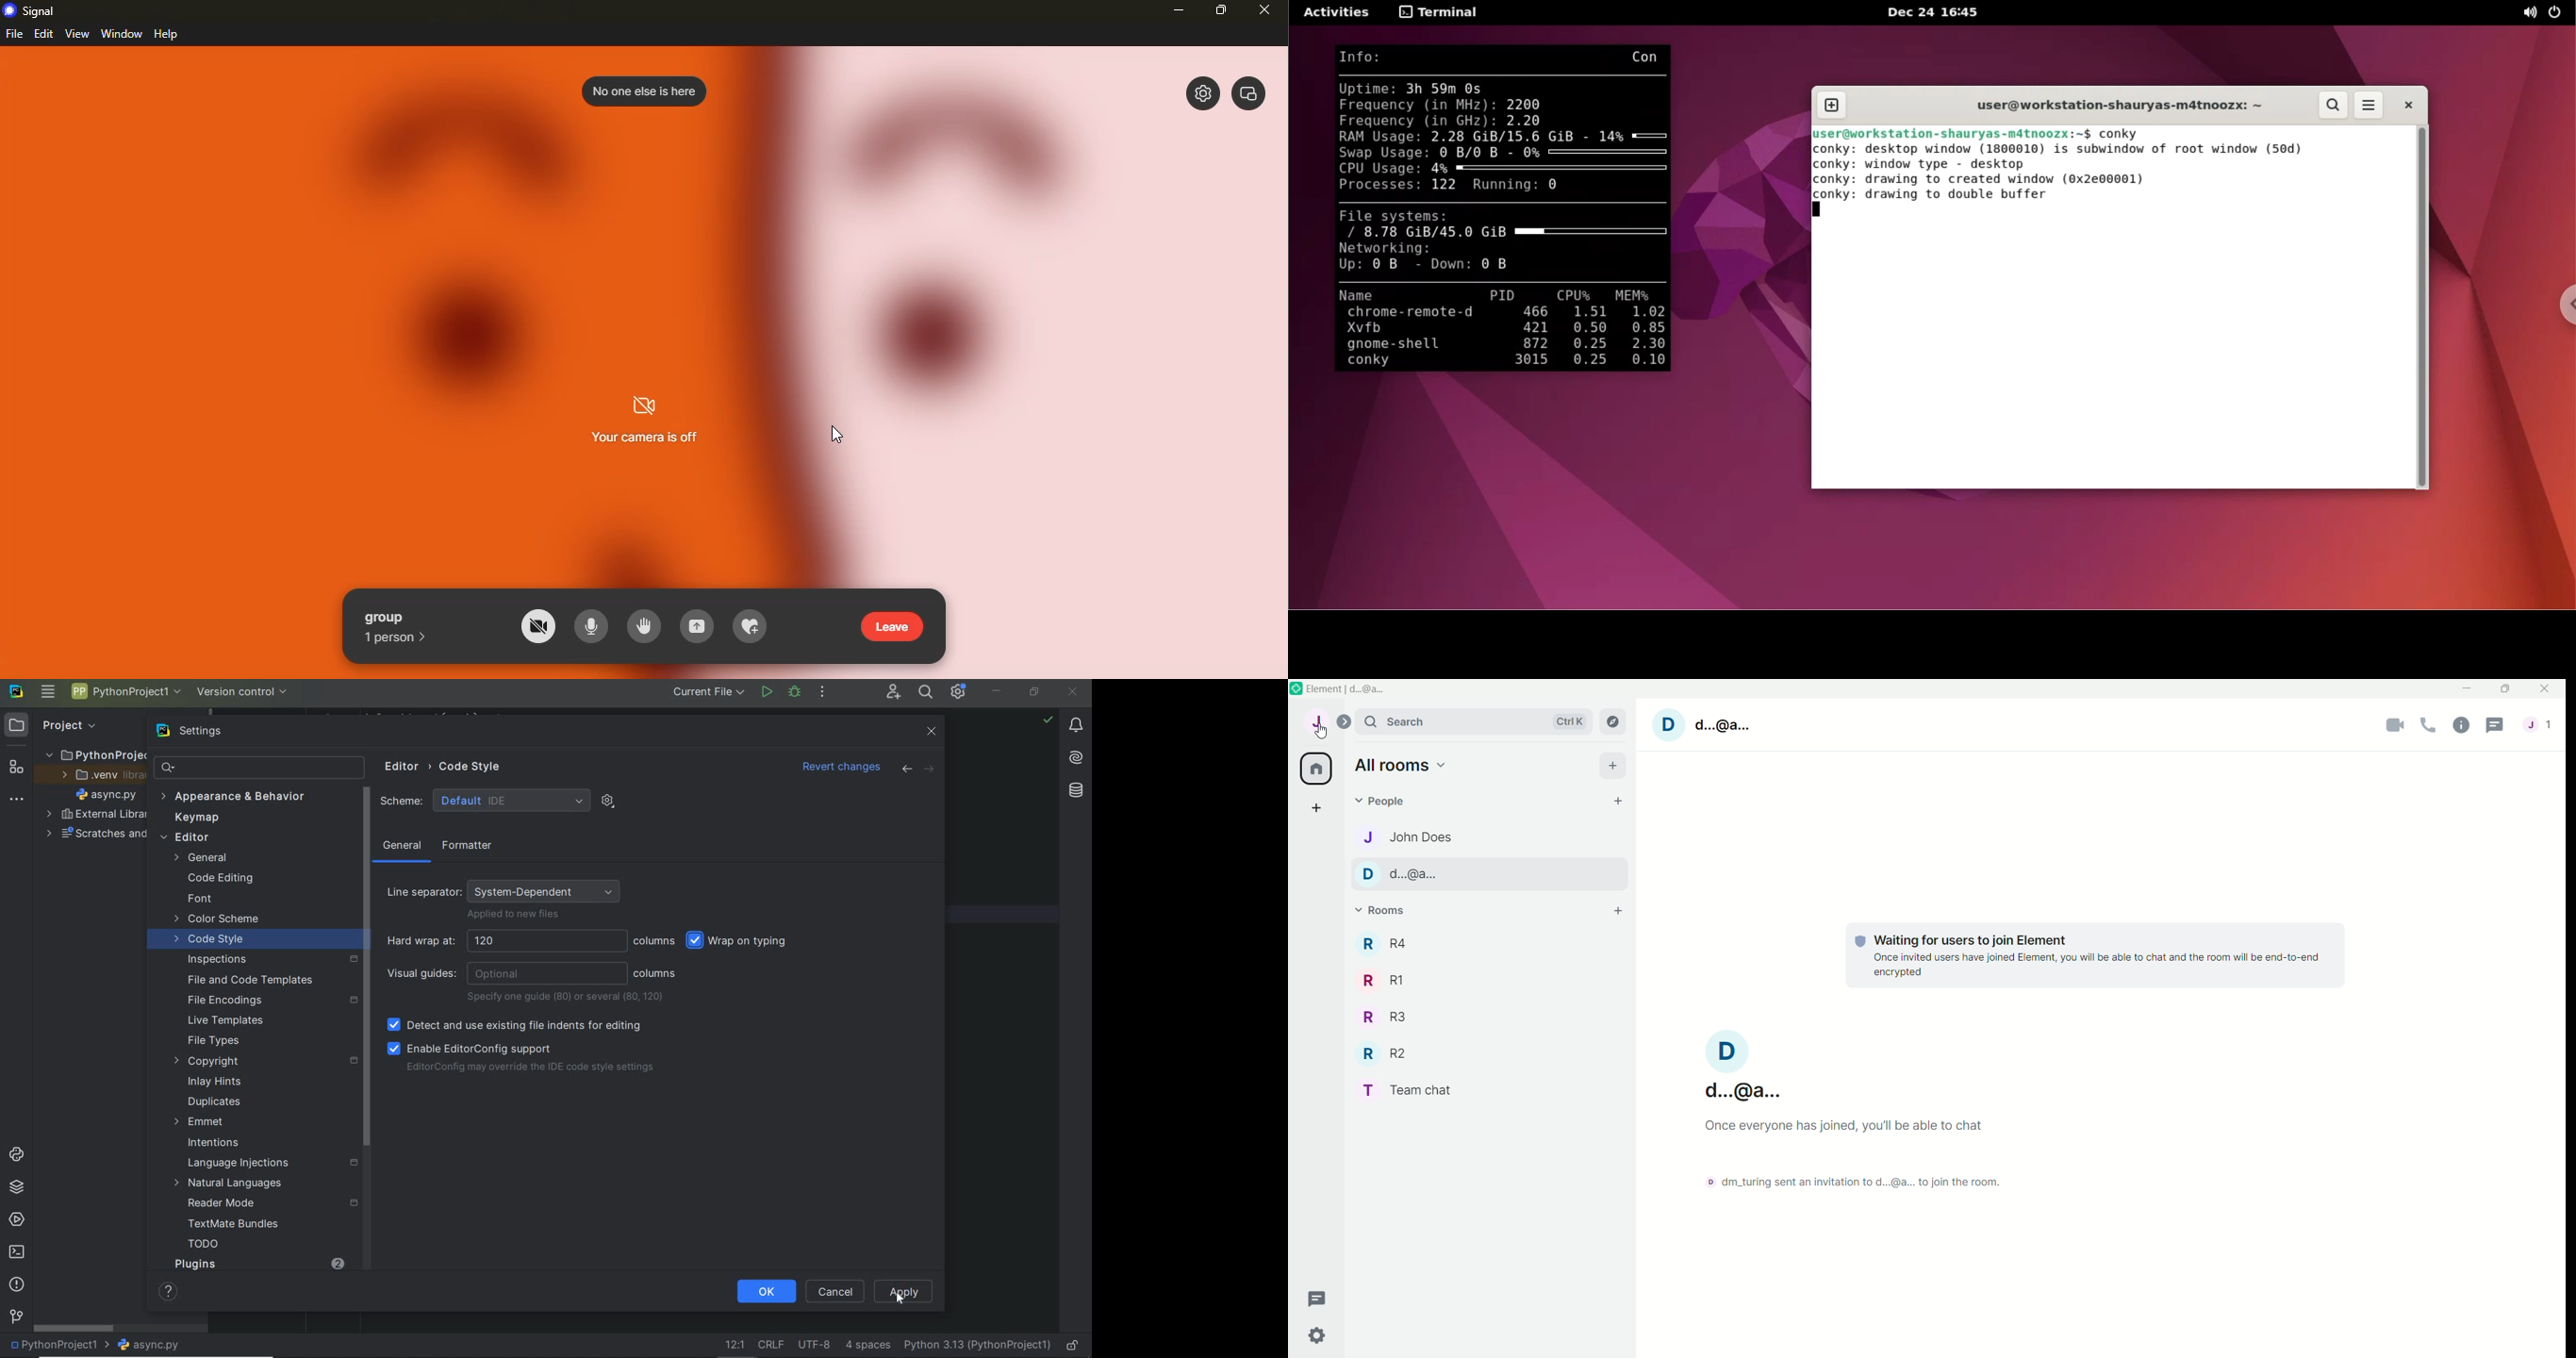 Image resolution: width=2576 pixels, height=1372 pixels. What do you see at coordinates (514, 916) in the screenshot?
I see `Applied to new files` at bounding box center [514, 916].